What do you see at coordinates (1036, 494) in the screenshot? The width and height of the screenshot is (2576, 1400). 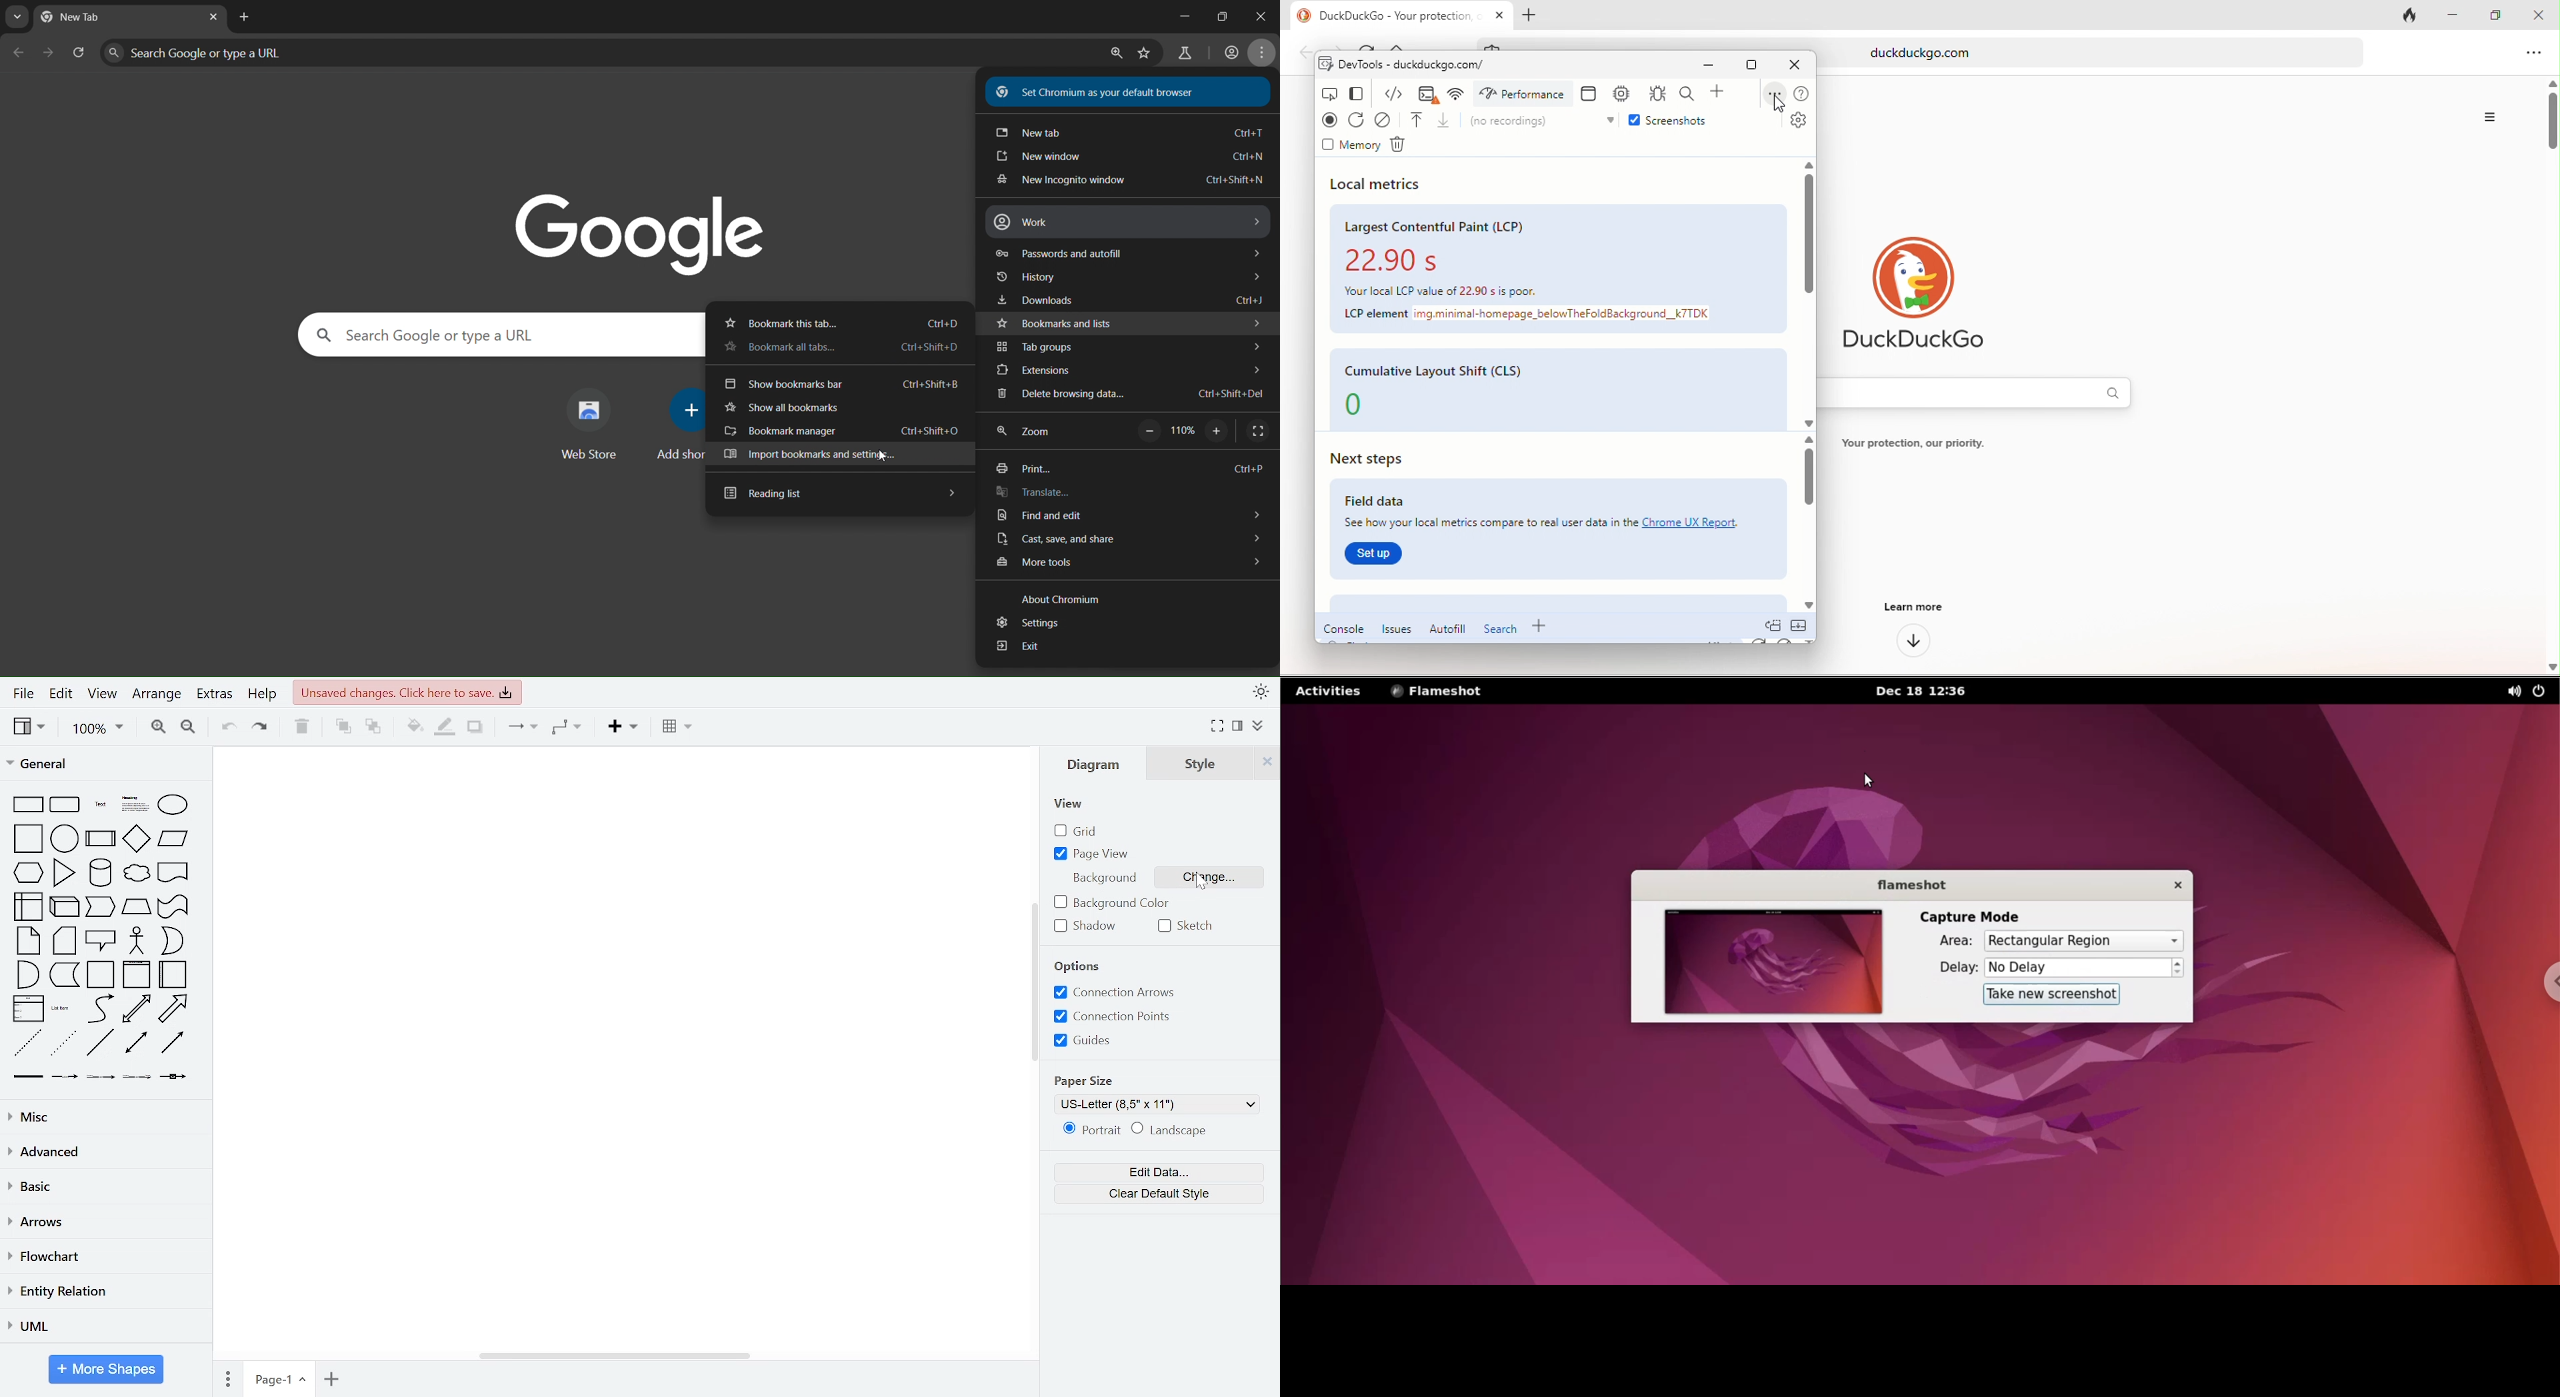 I see `translate` at bounding box center [1036, 494].